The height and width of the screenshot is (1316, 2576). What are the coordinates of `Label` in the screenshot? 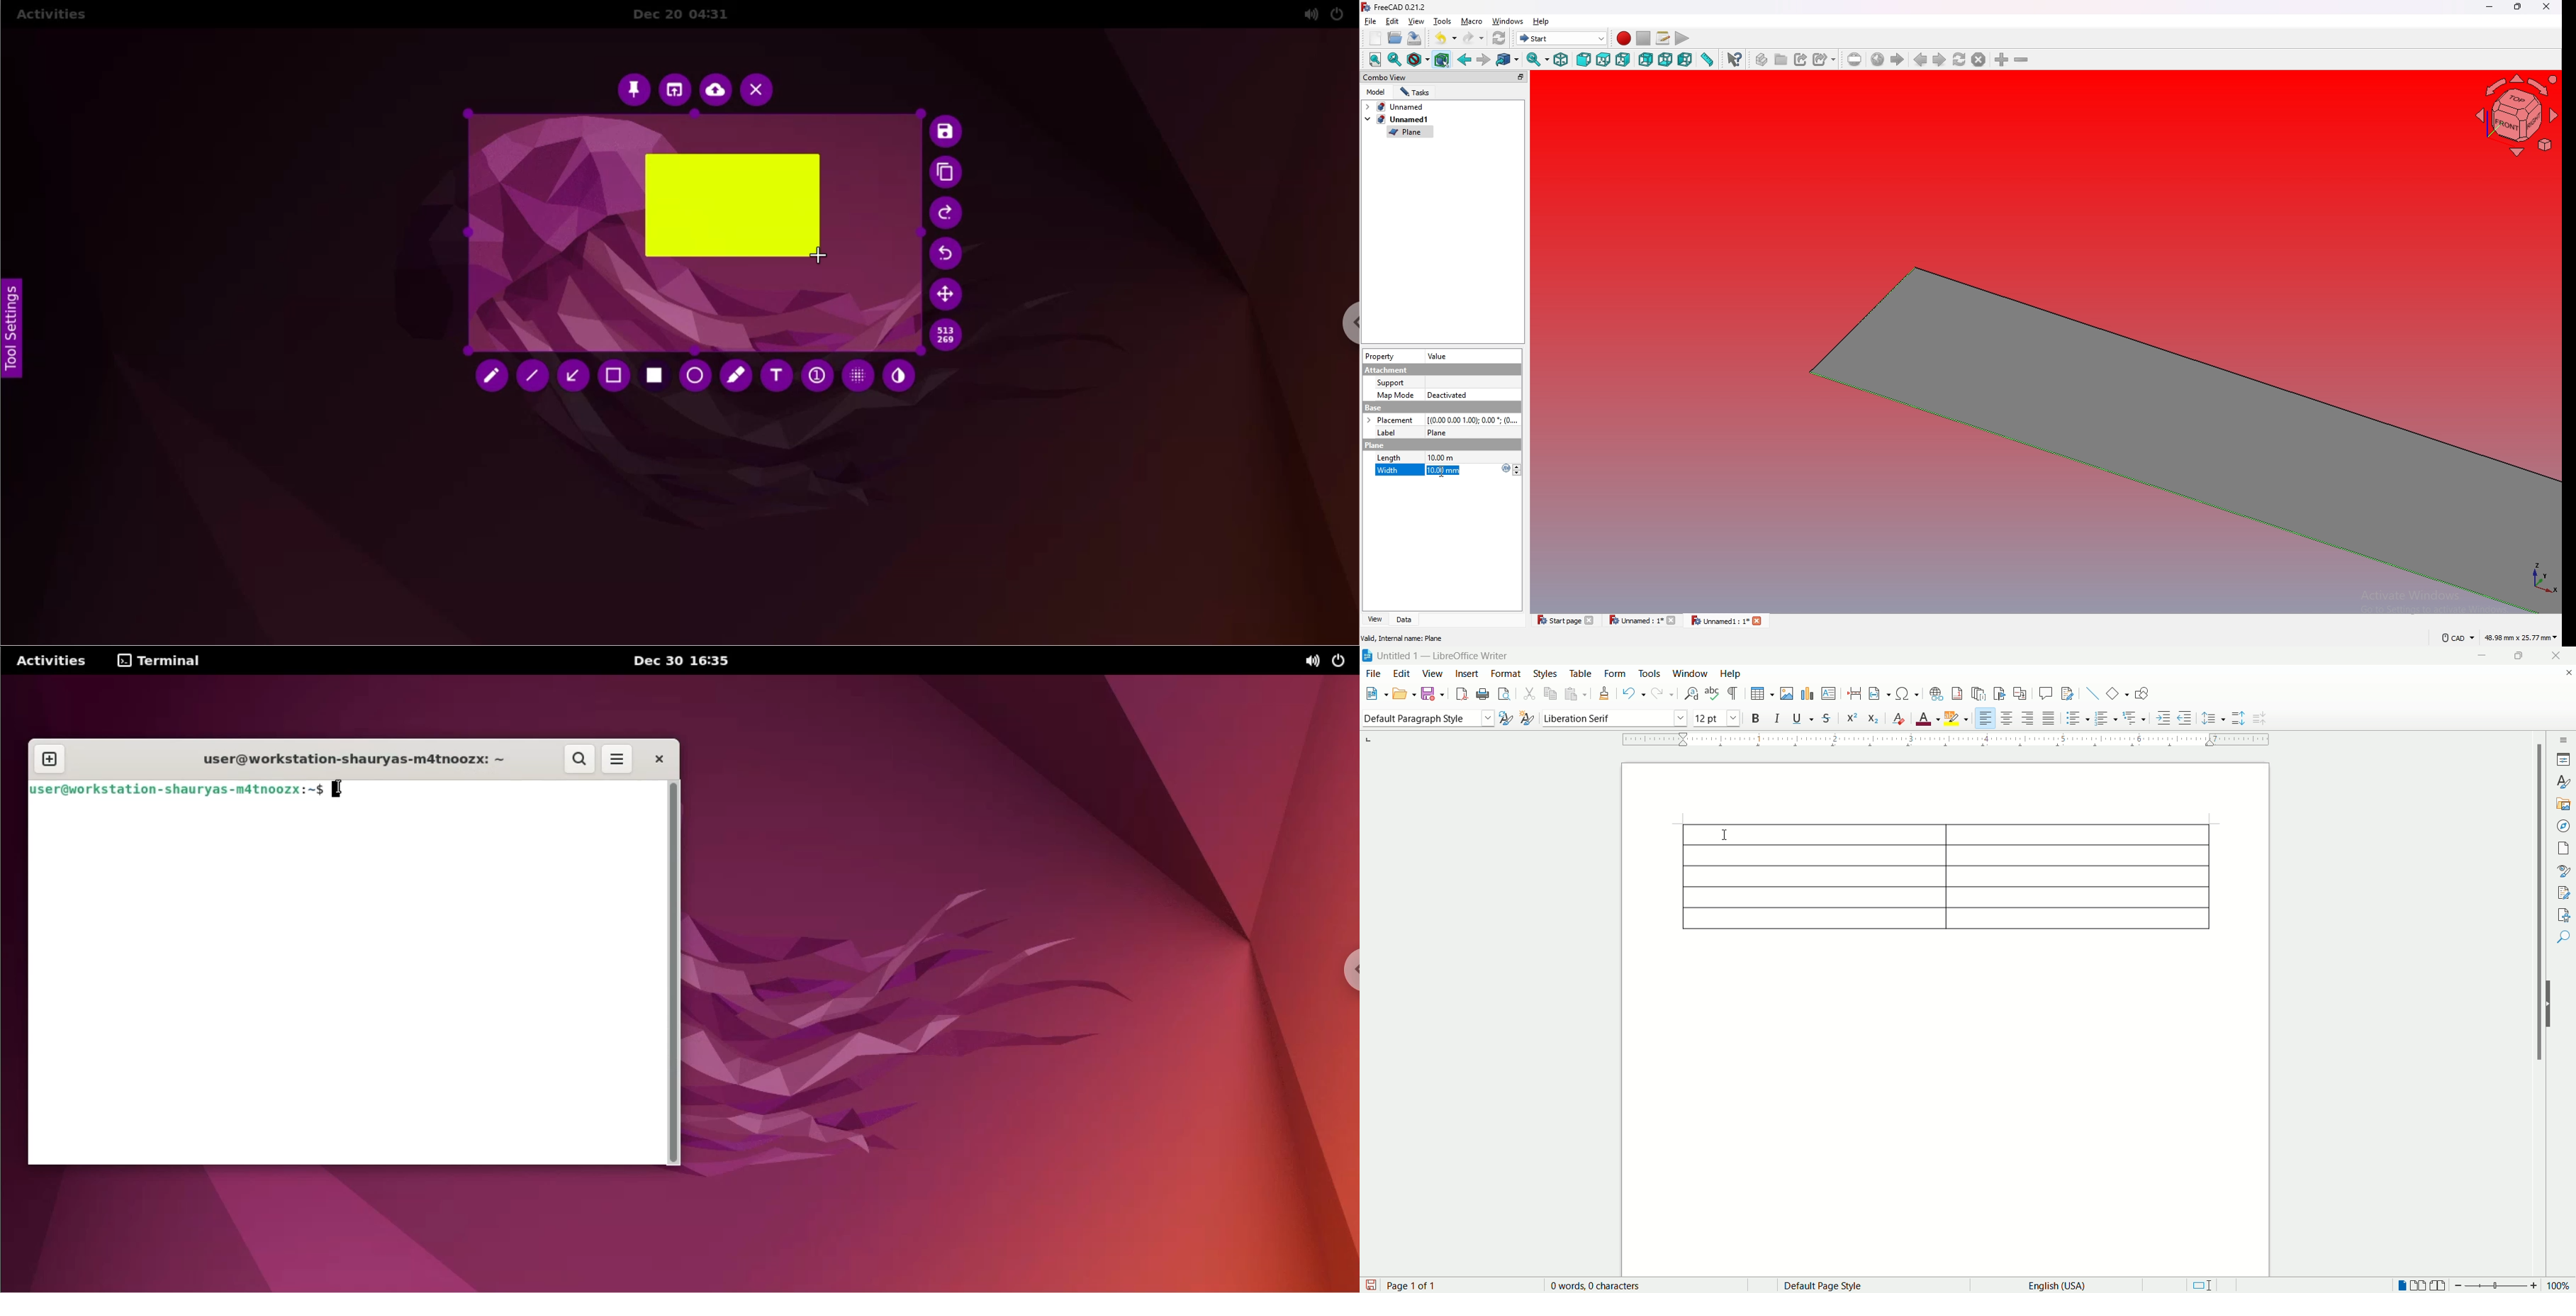 It's located at (1391, 432).